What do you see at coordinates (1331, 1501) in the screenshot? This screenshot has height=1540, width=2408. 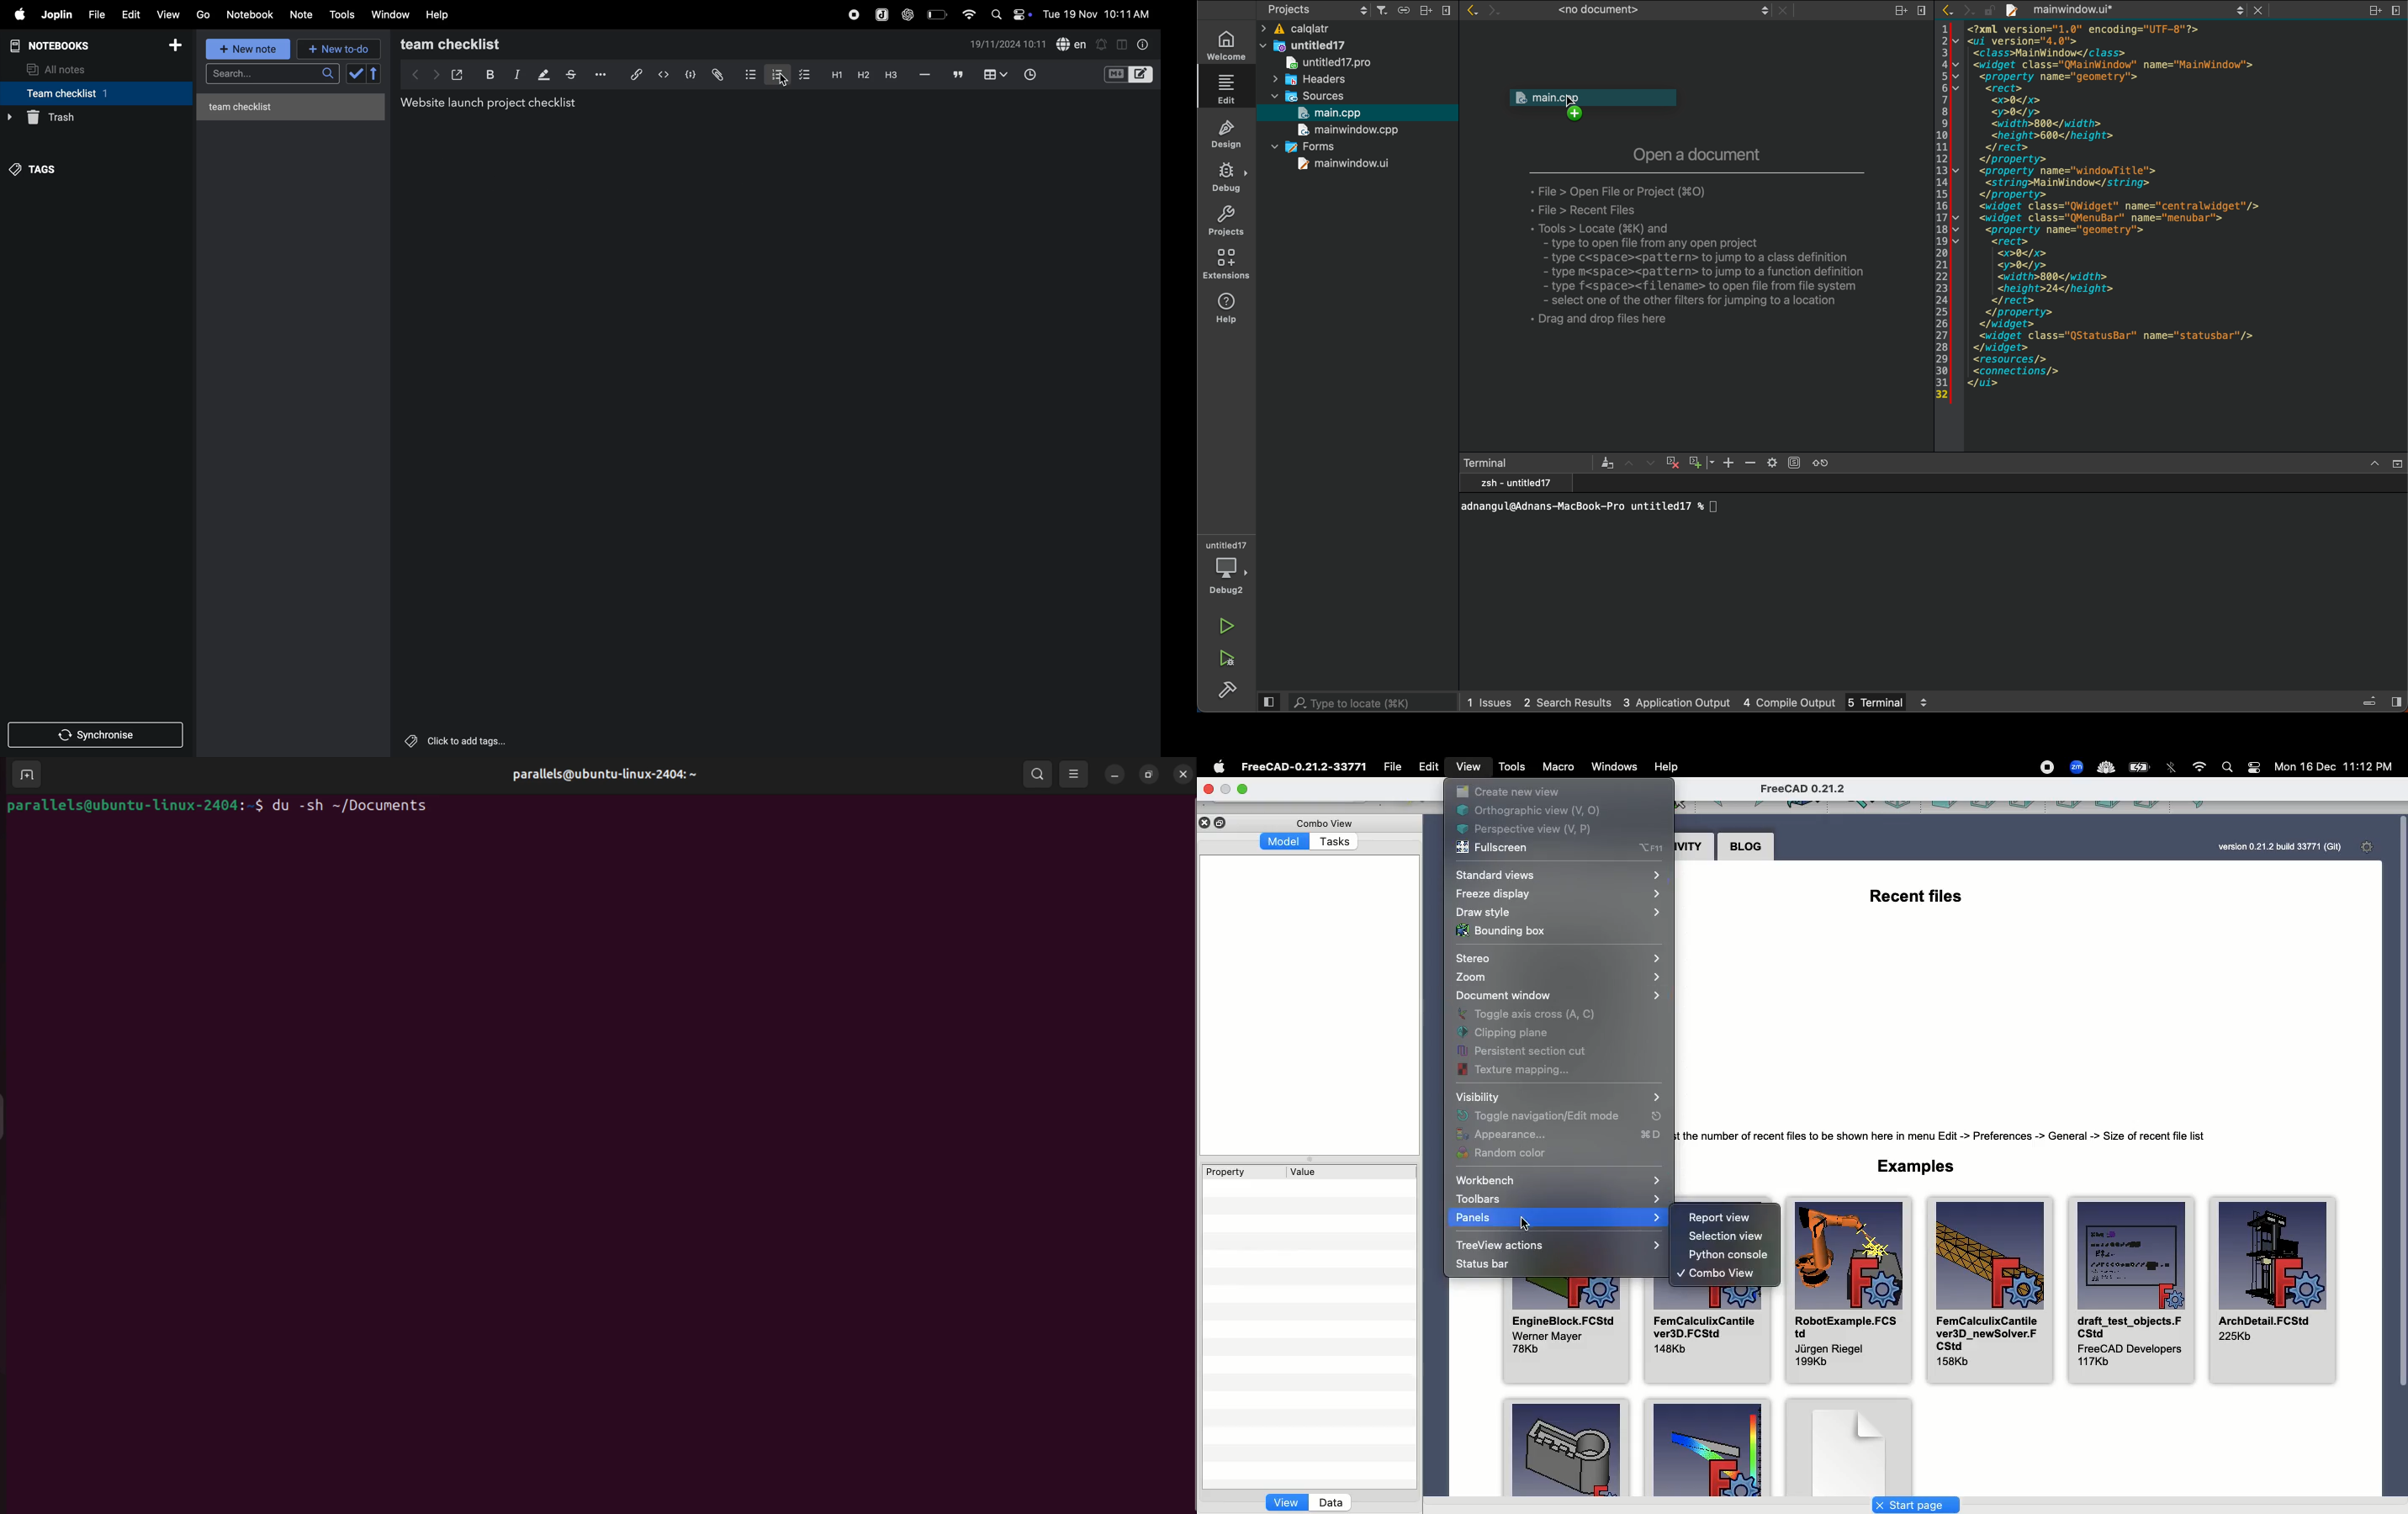 I see `Data` at bounding box center [1331, 1501].